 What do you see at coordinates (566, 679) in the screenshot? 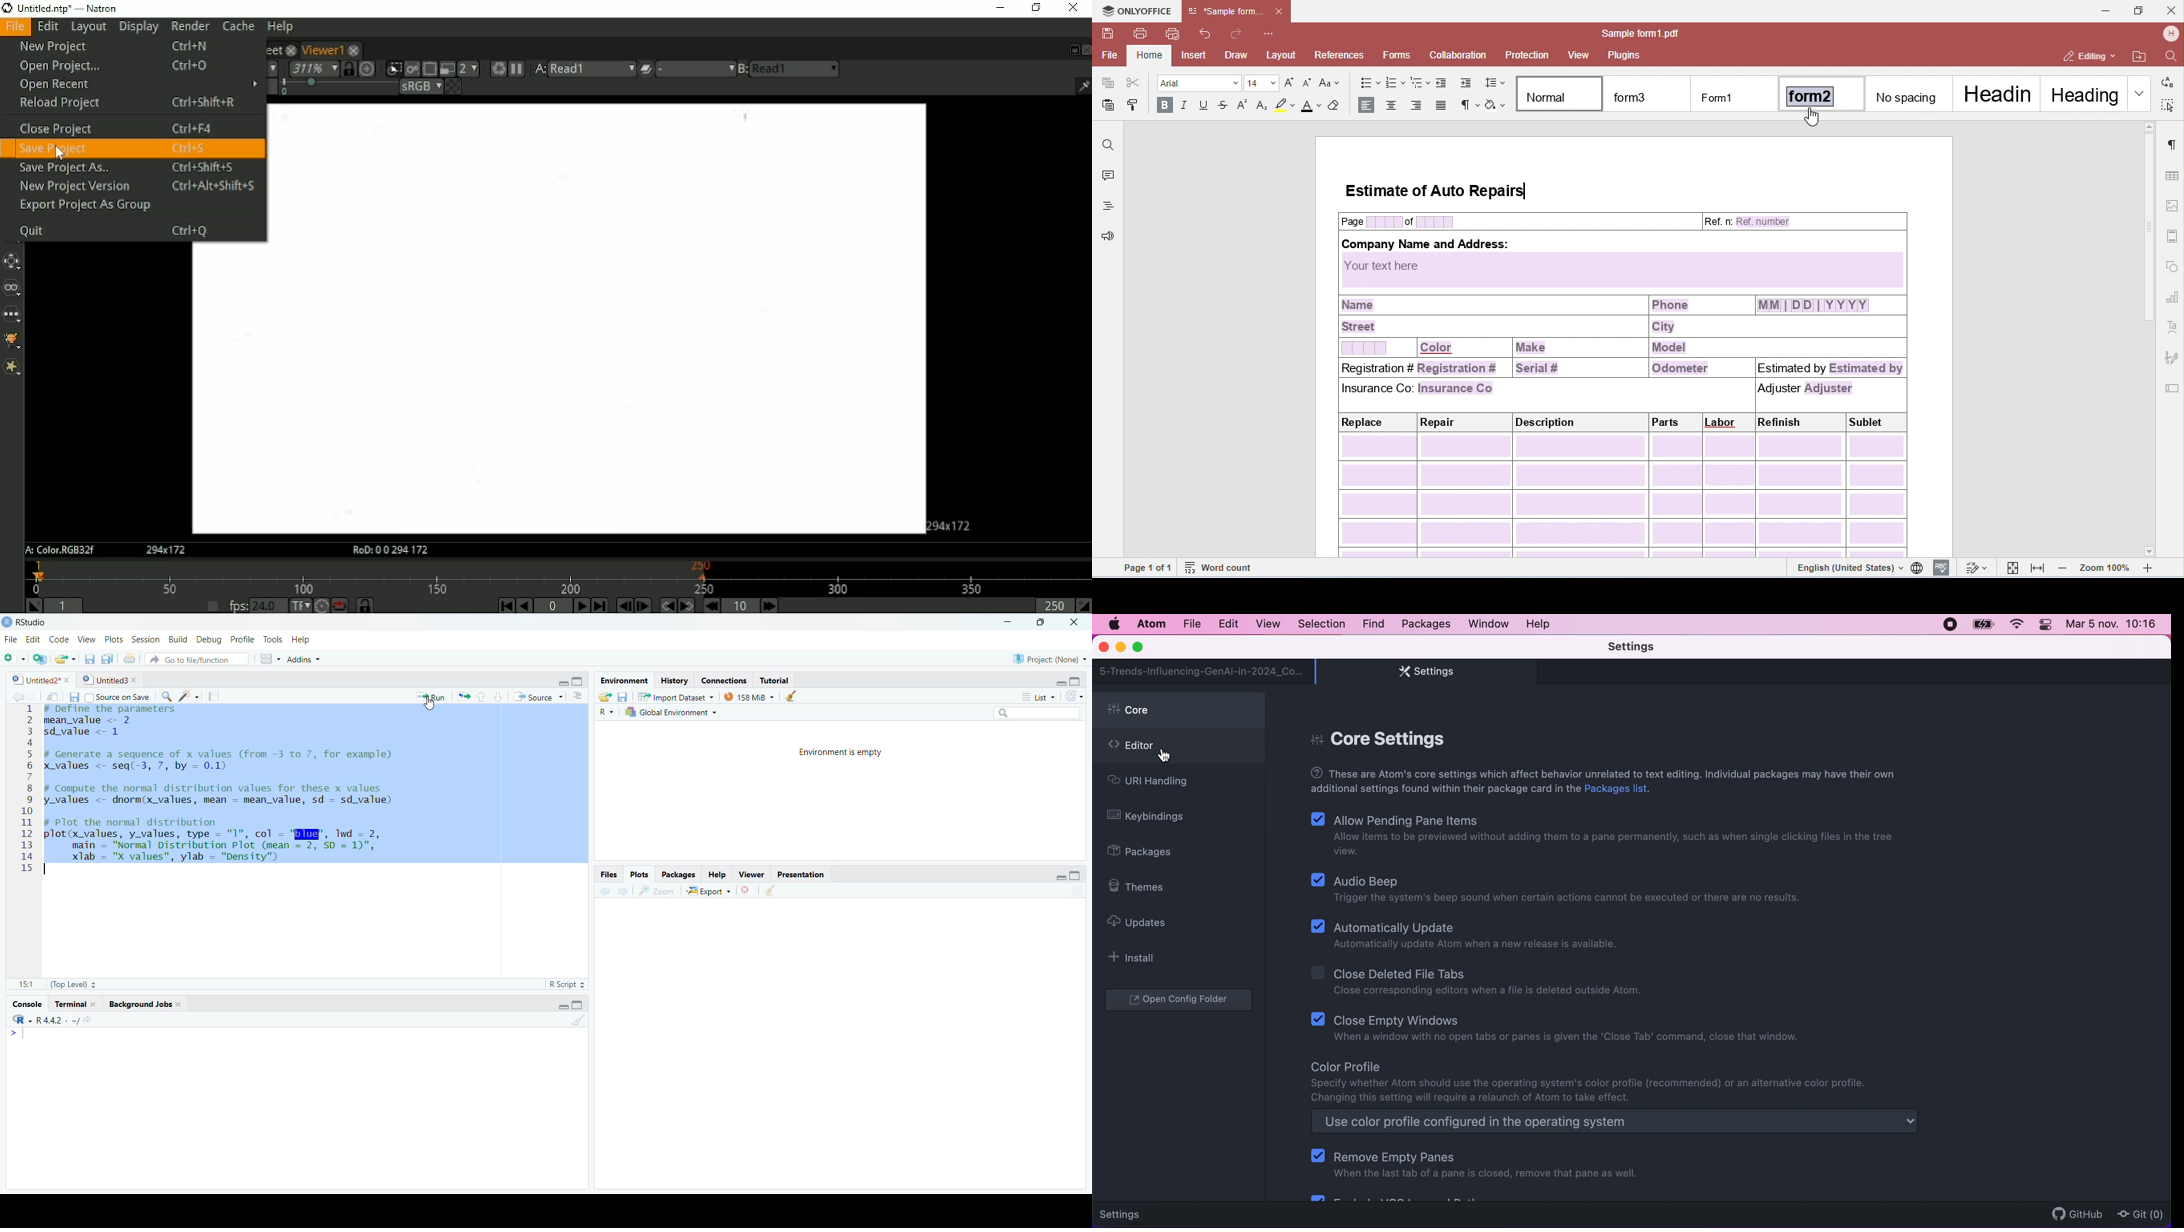
I see `Maximize/minimize` at bounding box center [566, 679].